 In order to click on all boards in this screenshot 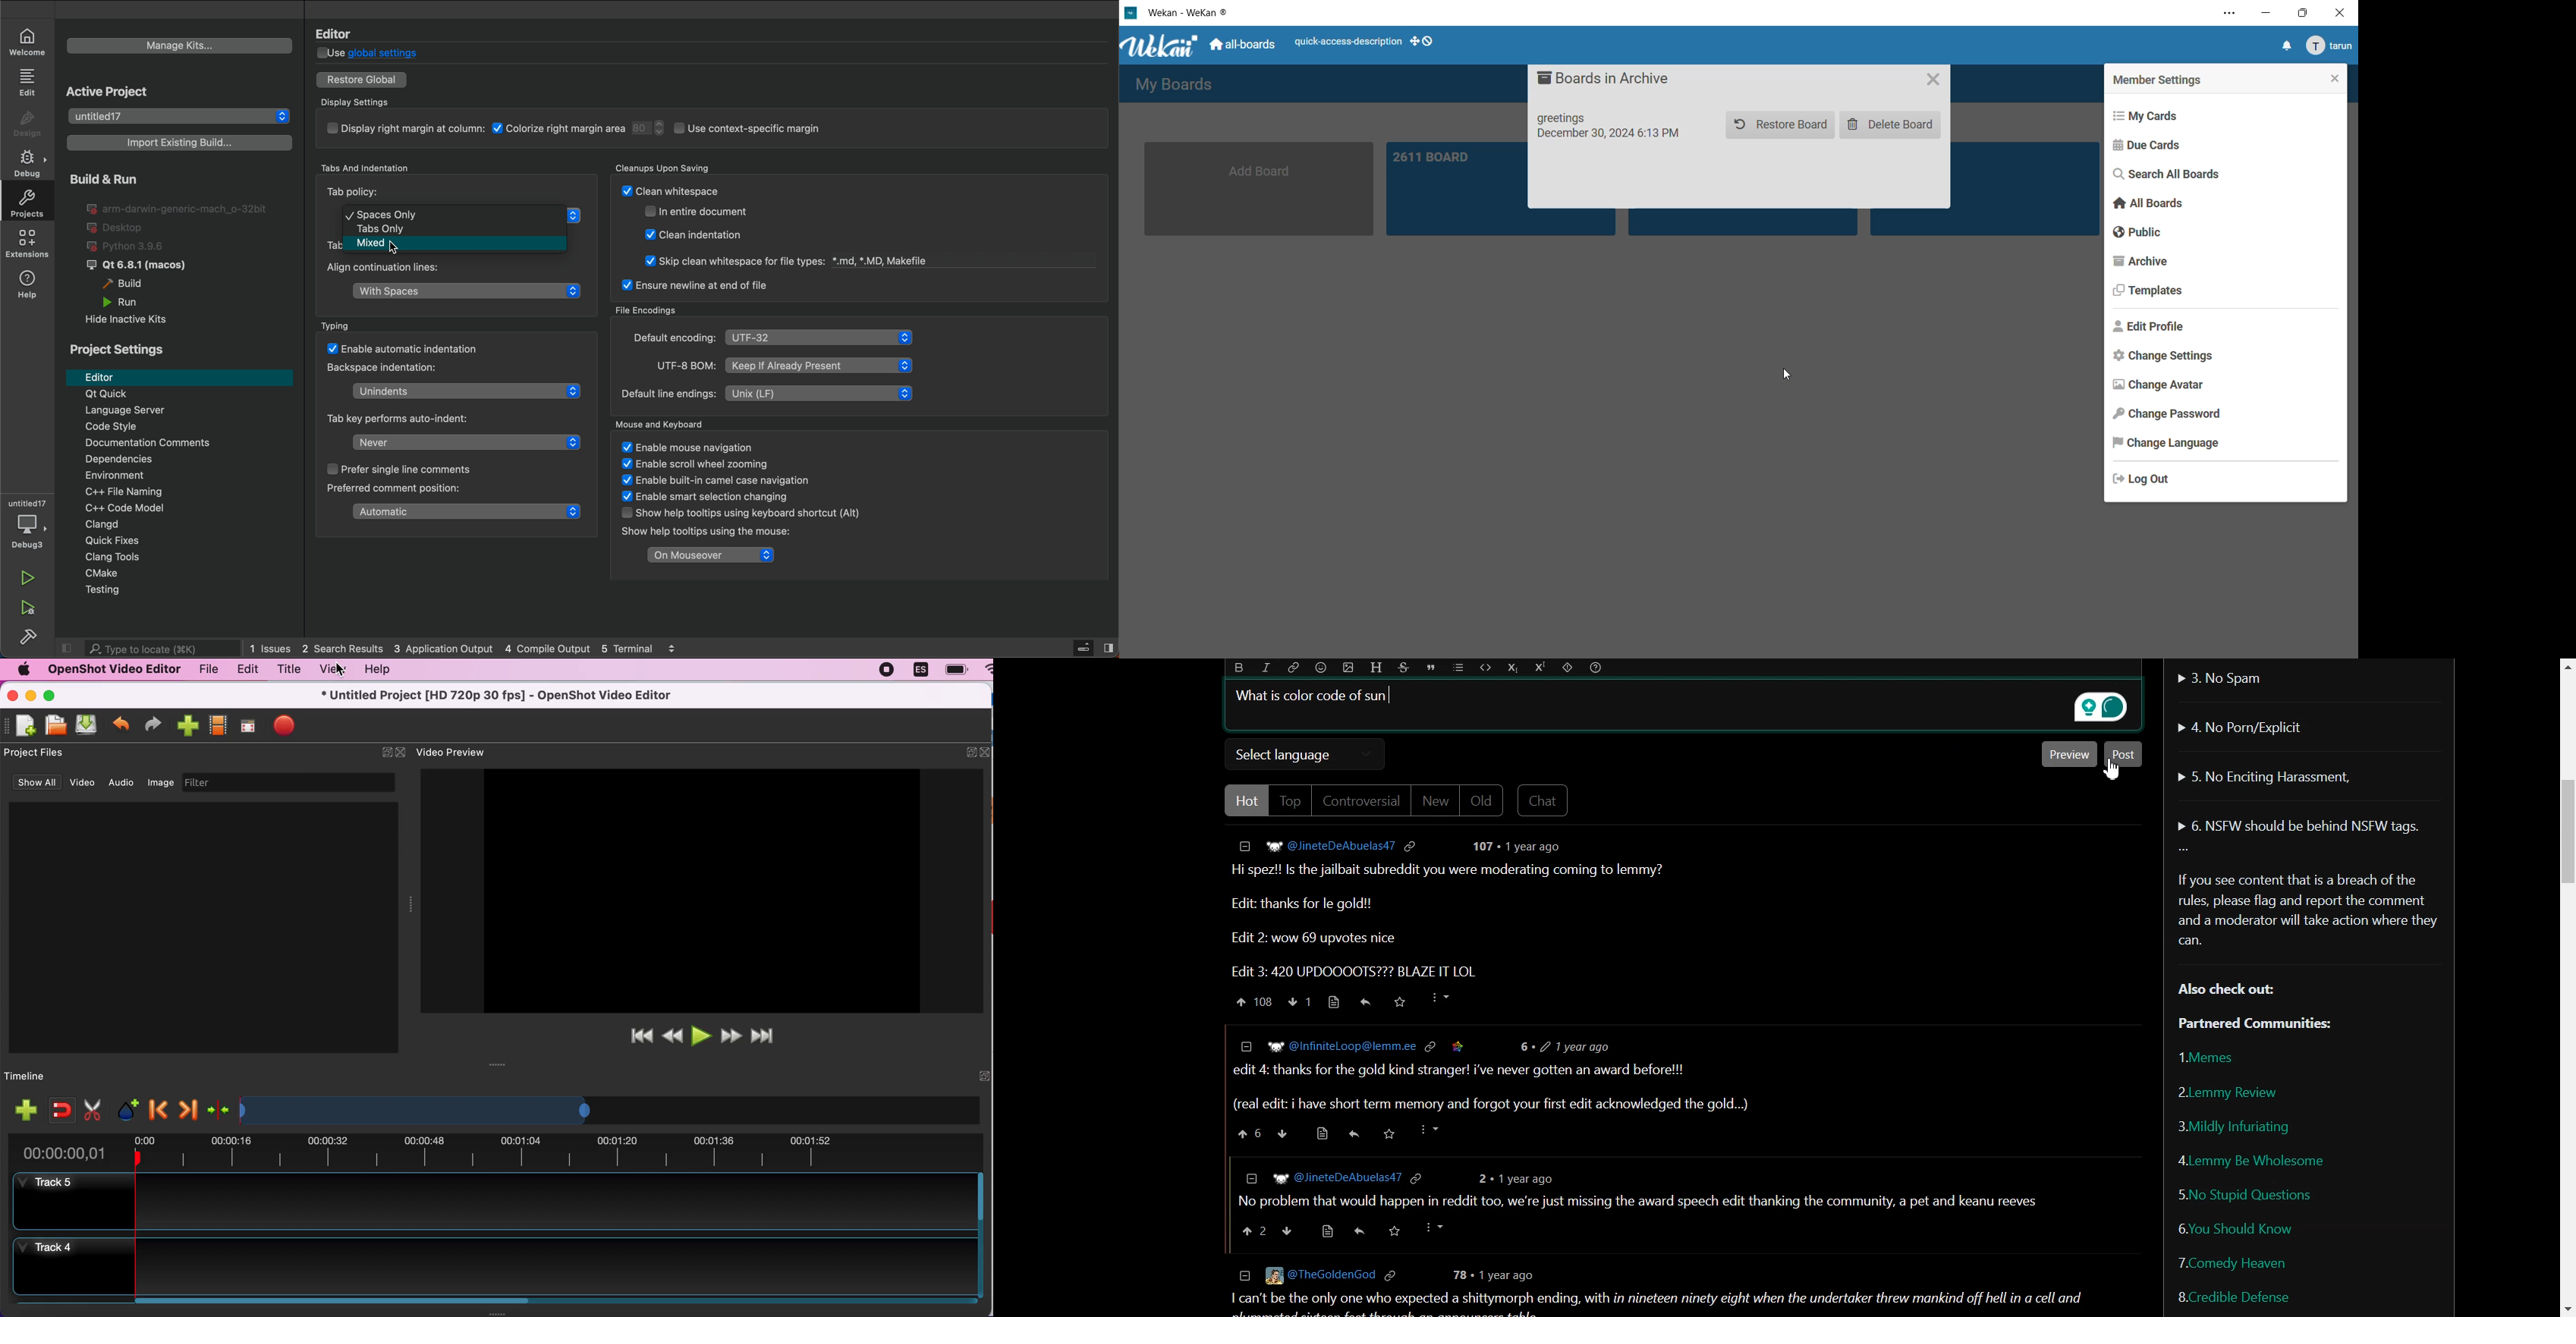, I will do `click(2146, 202)`.